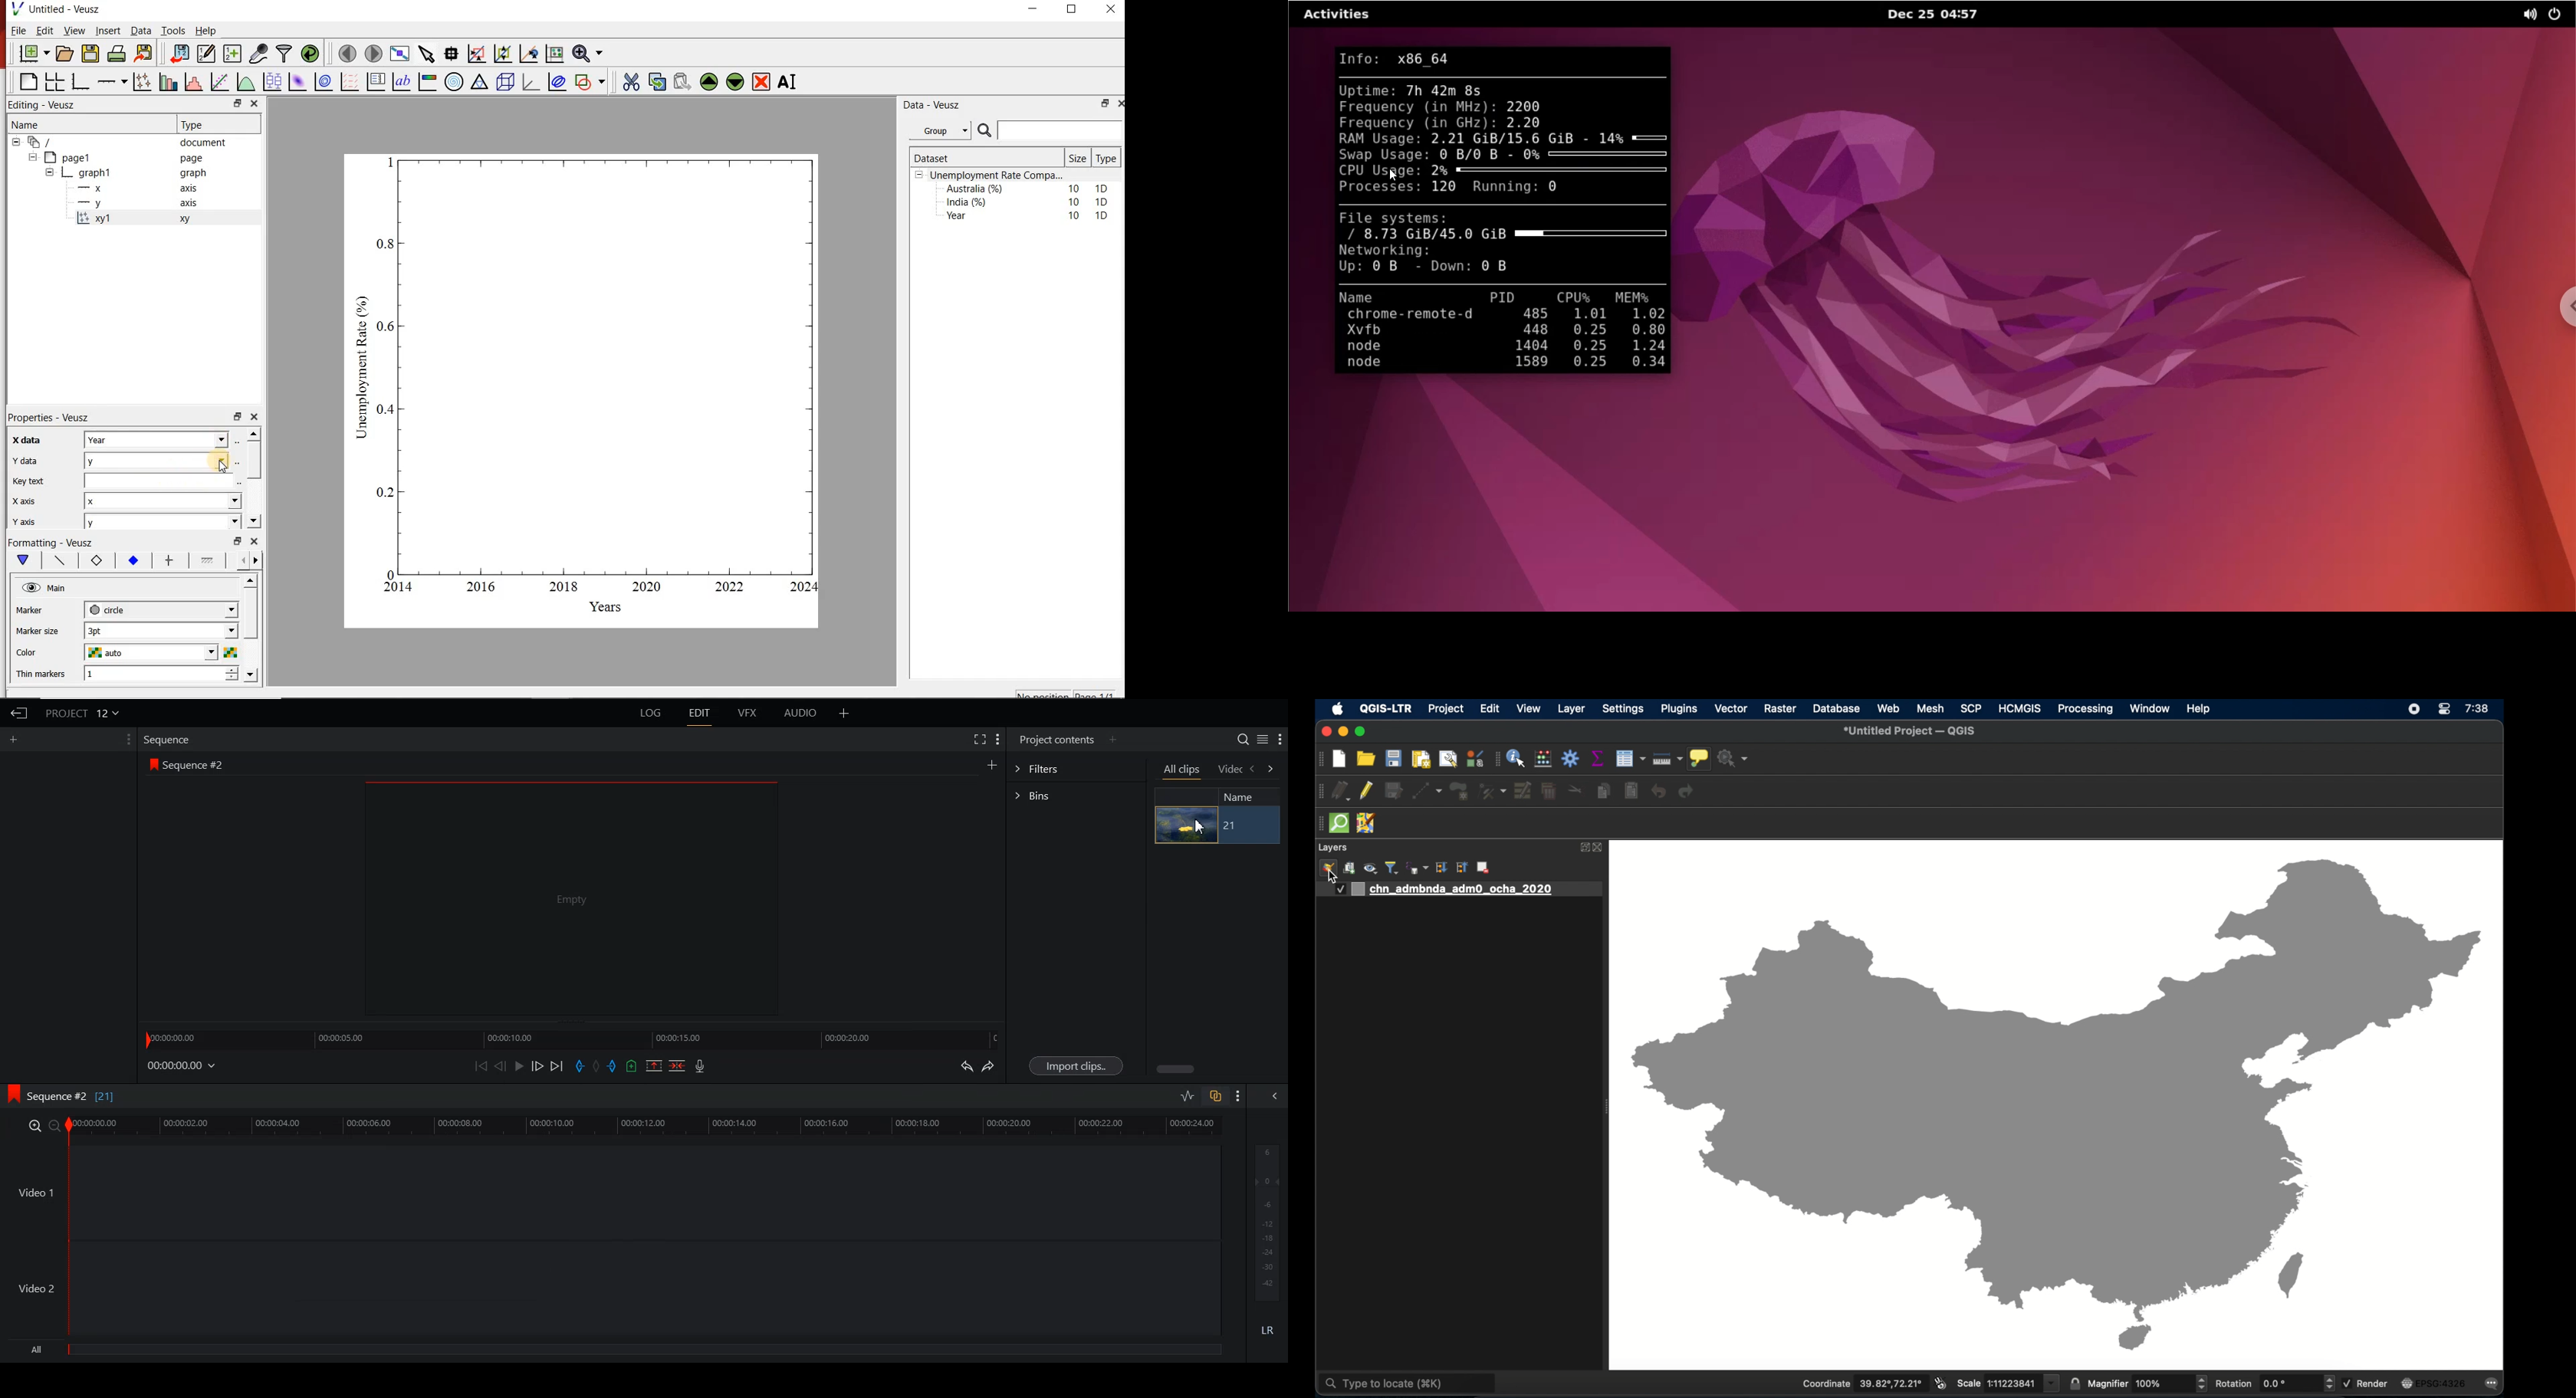  Describe the element at coordinates (1421, 759) in the screenshot. I see `print layout` at that location.